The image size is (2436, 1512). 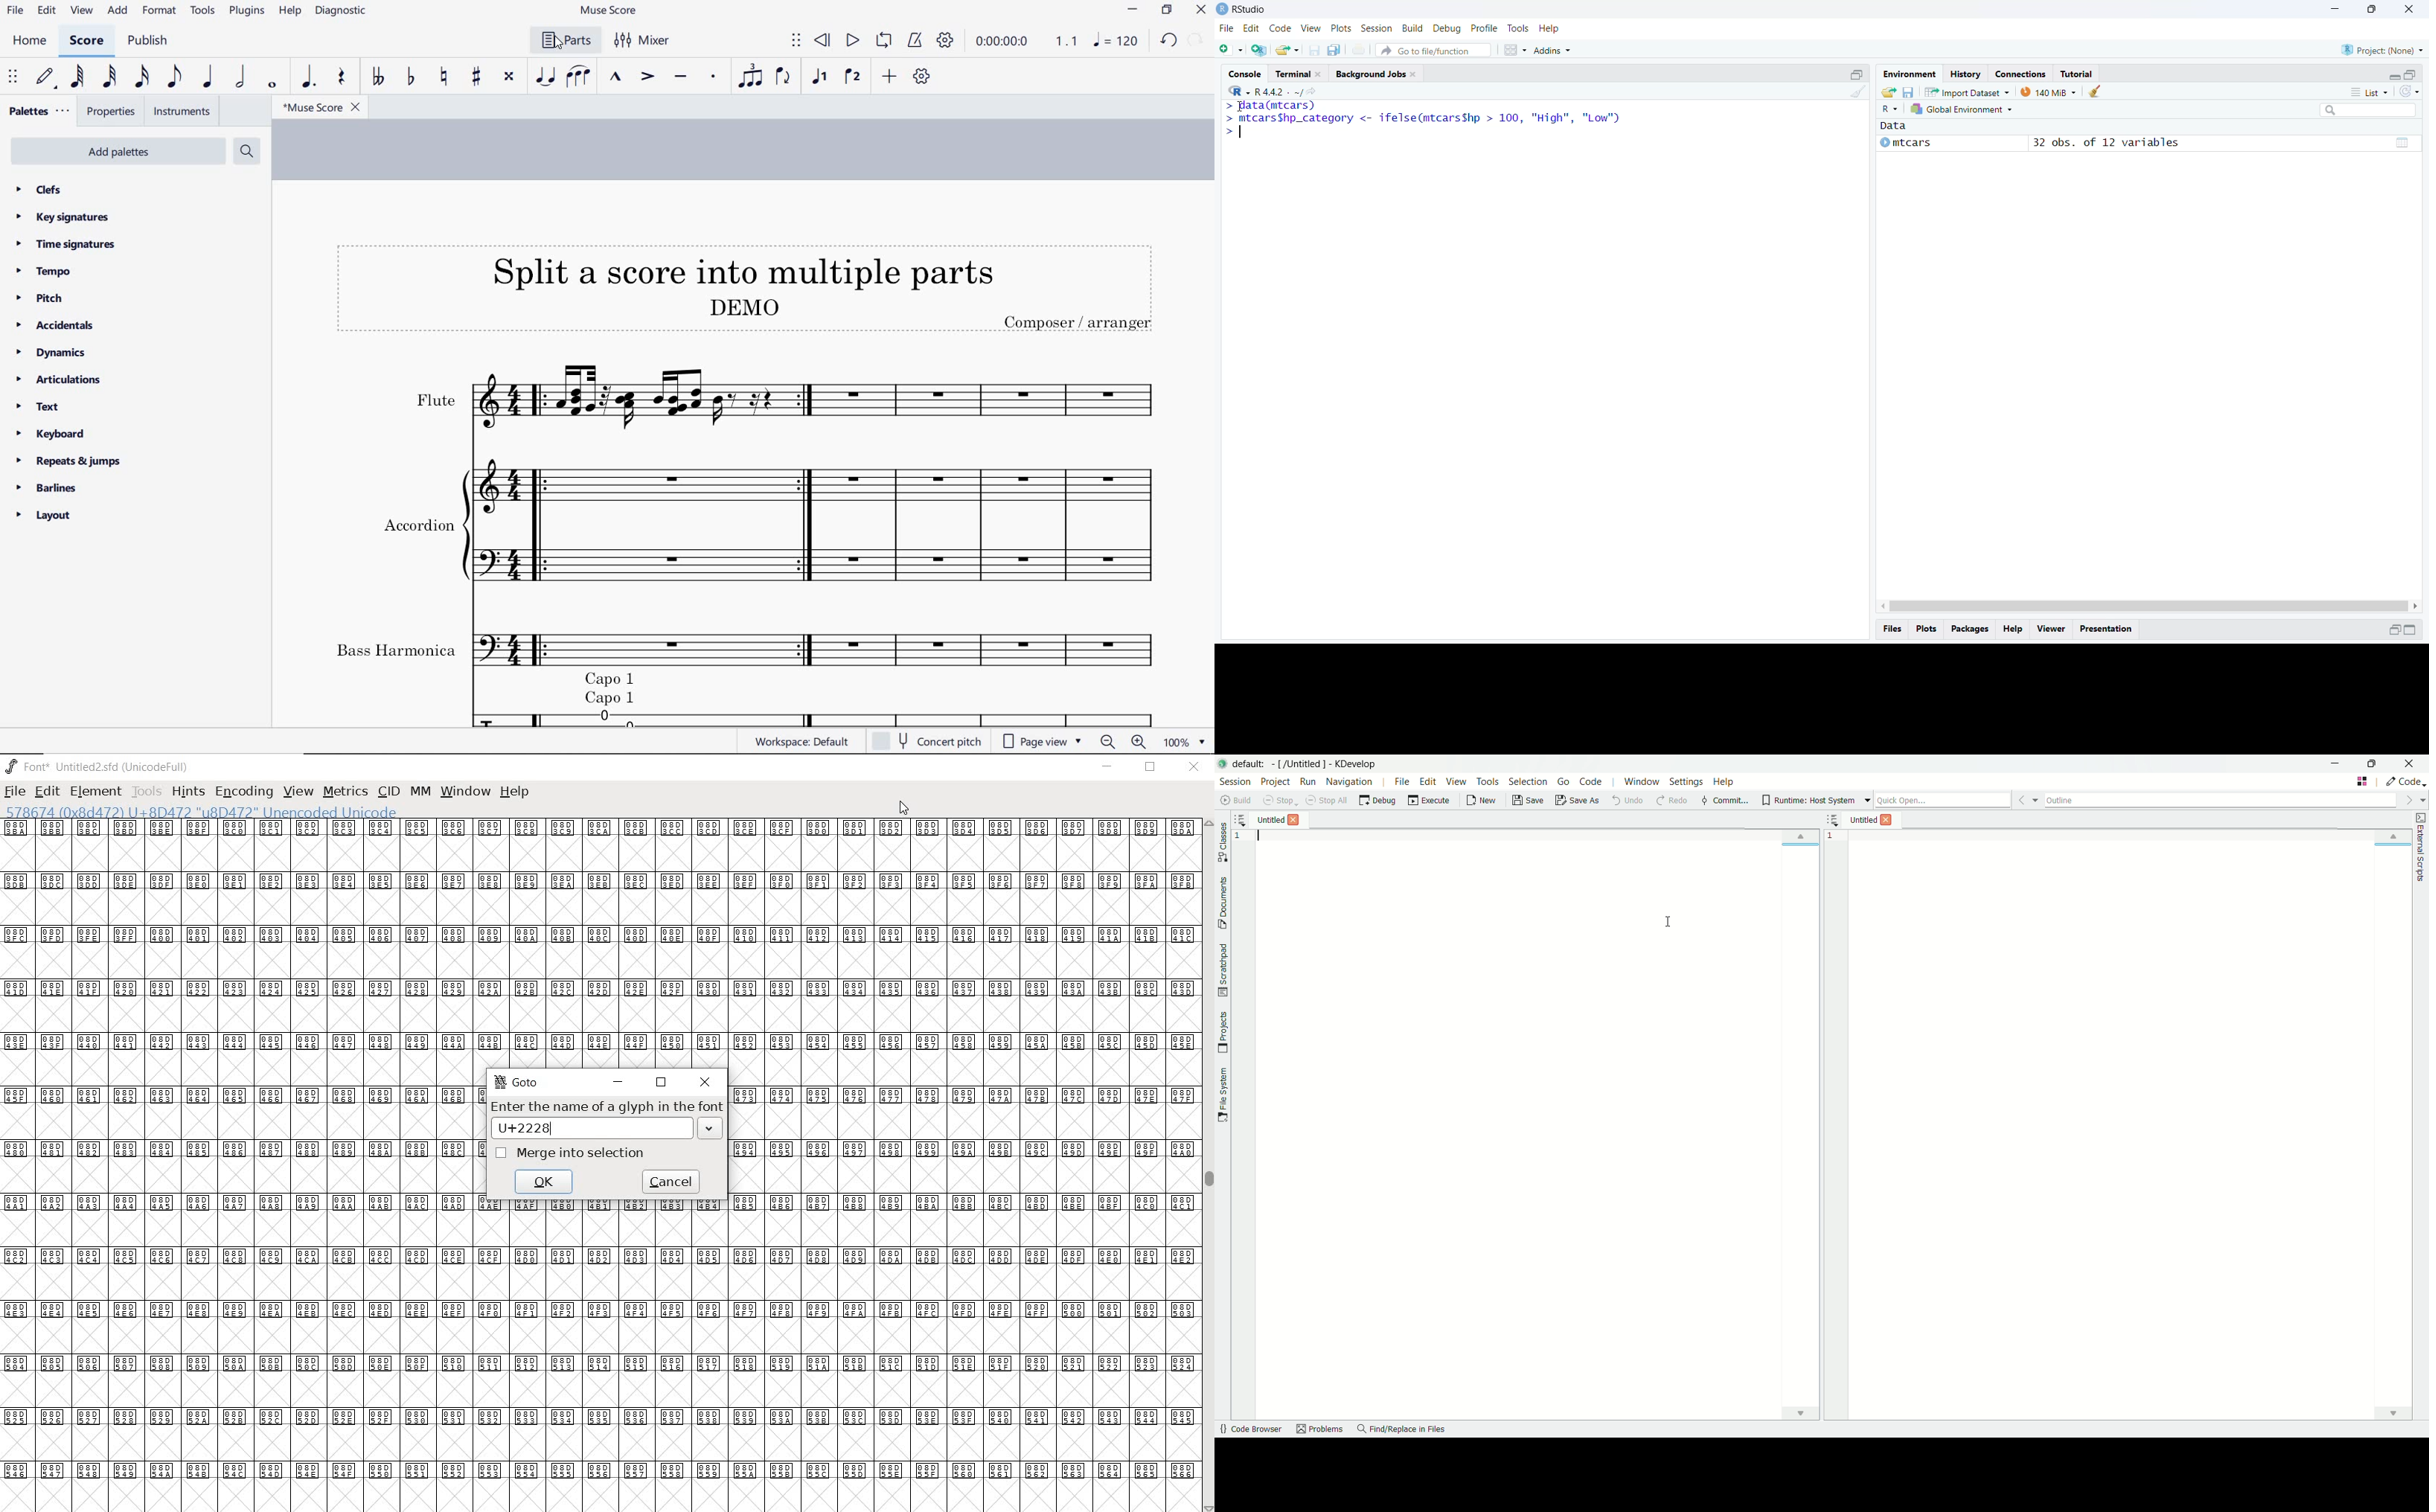 I want to click on Help, so click(x=1550, y=28).